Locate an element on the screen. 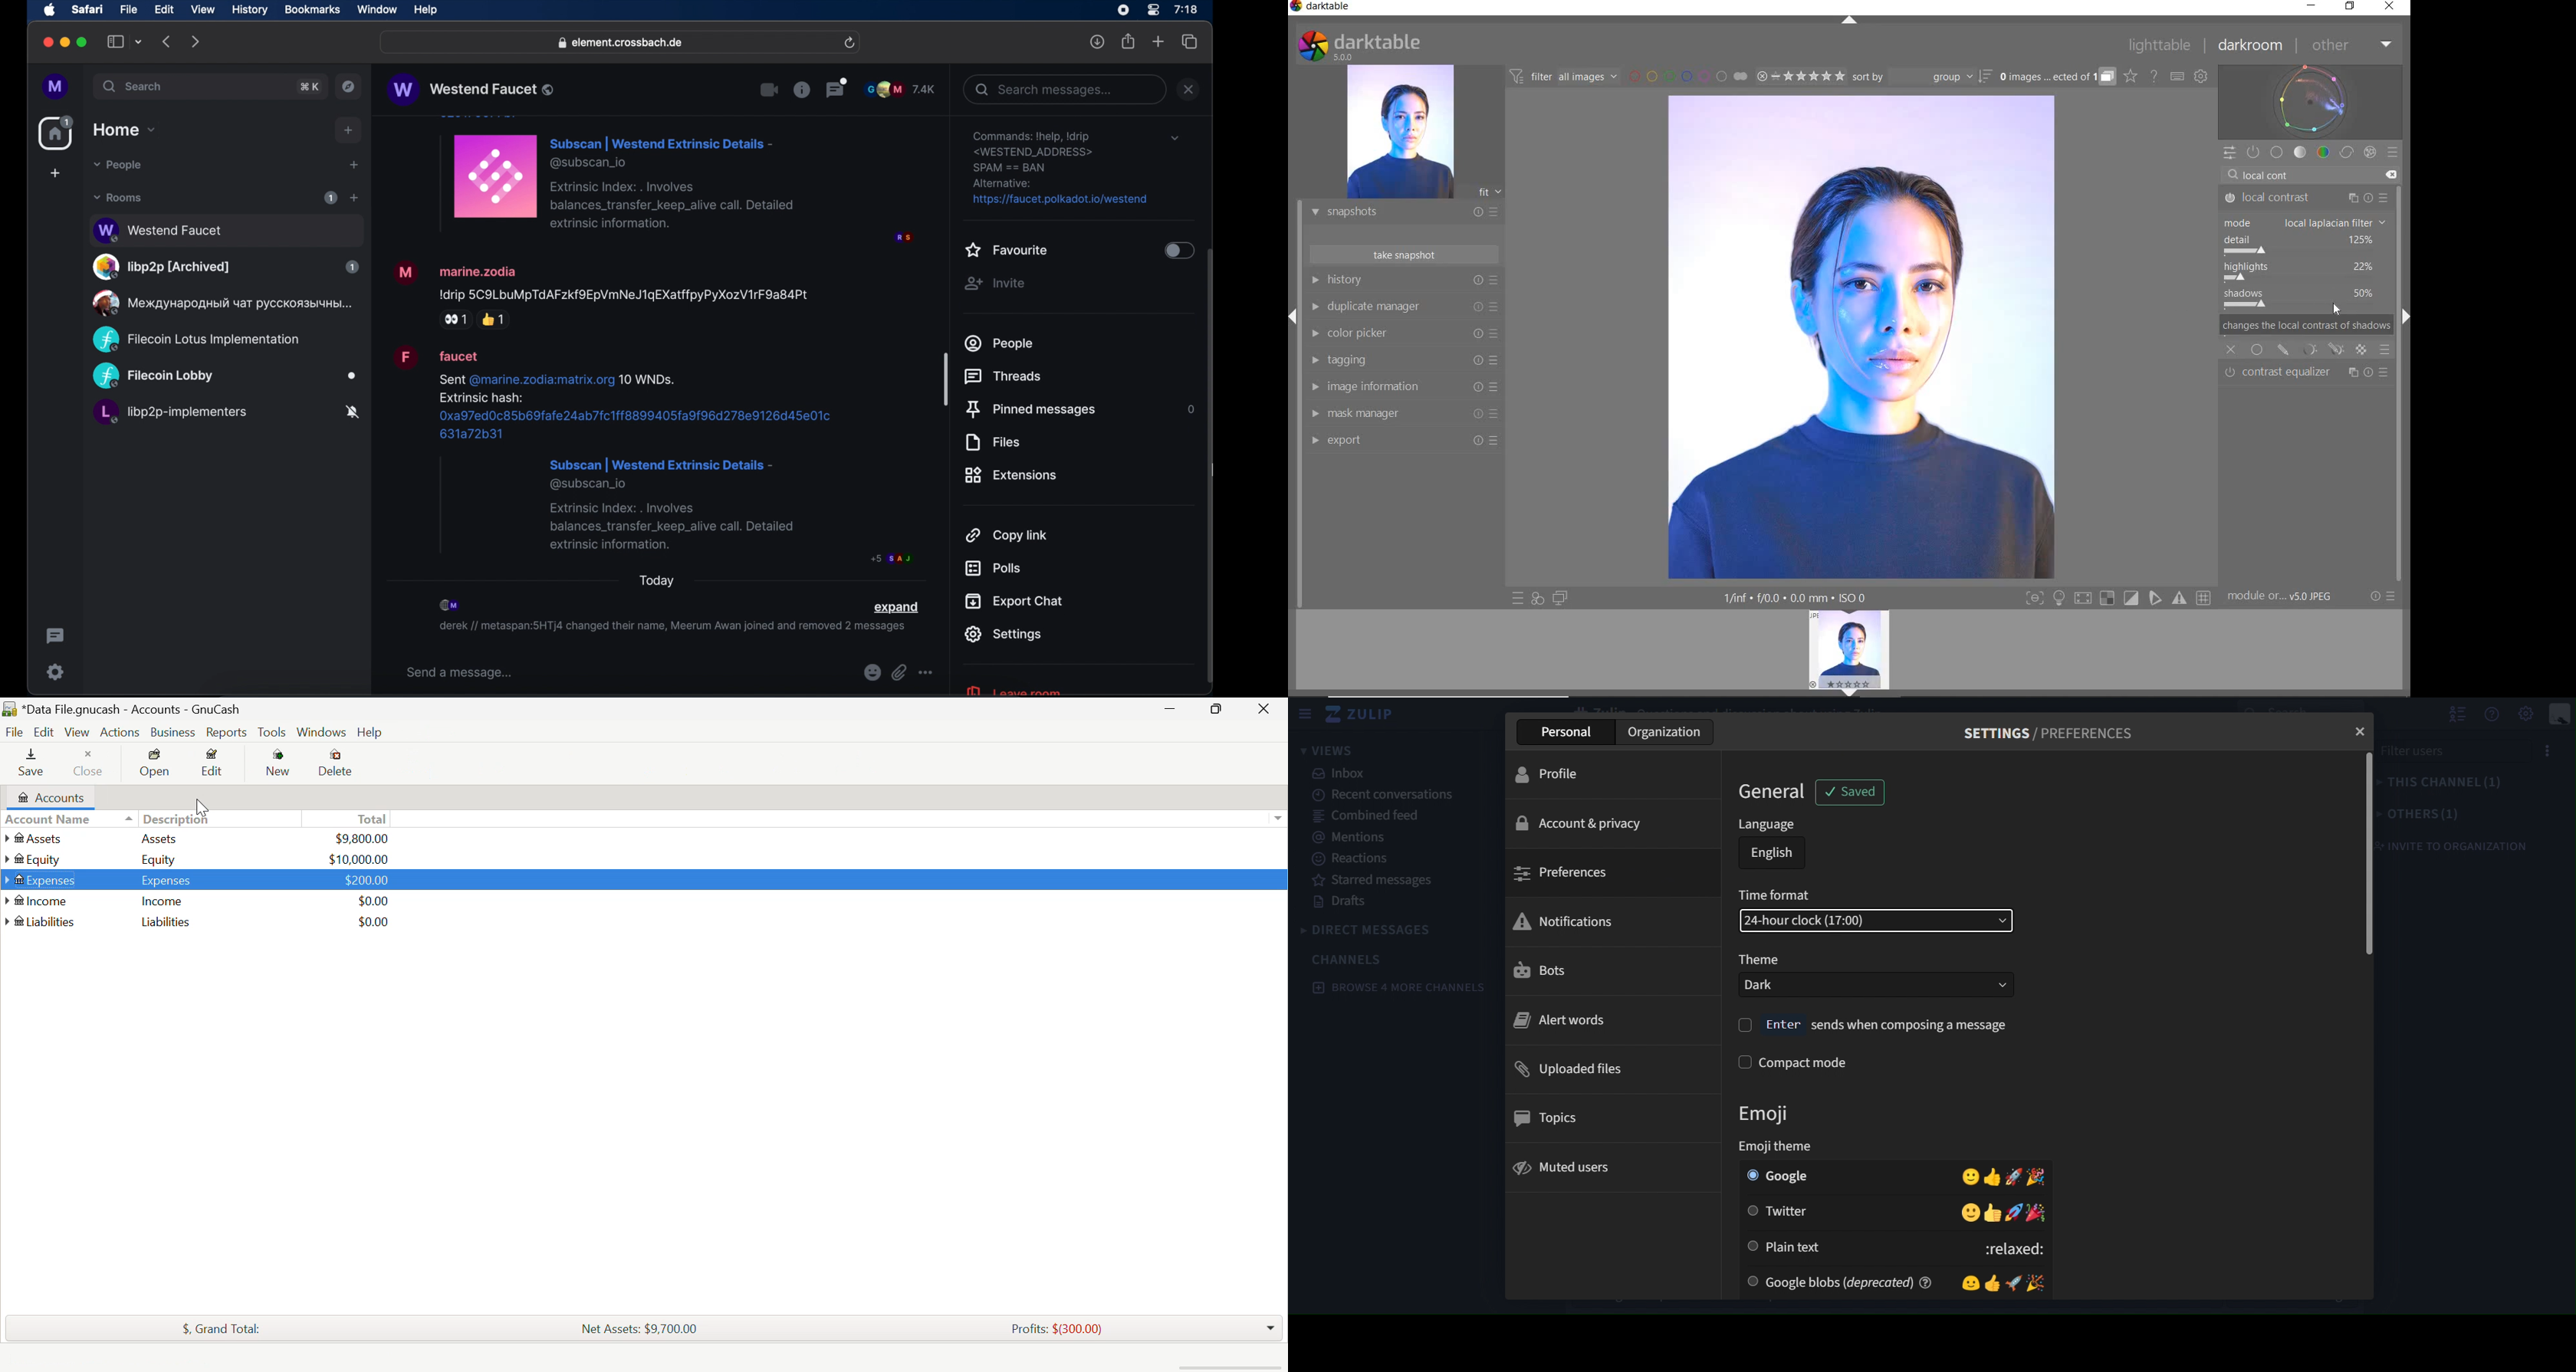 The width and height of the screenshot is (2576, 1372). Close is located at coordinates (89, 763).